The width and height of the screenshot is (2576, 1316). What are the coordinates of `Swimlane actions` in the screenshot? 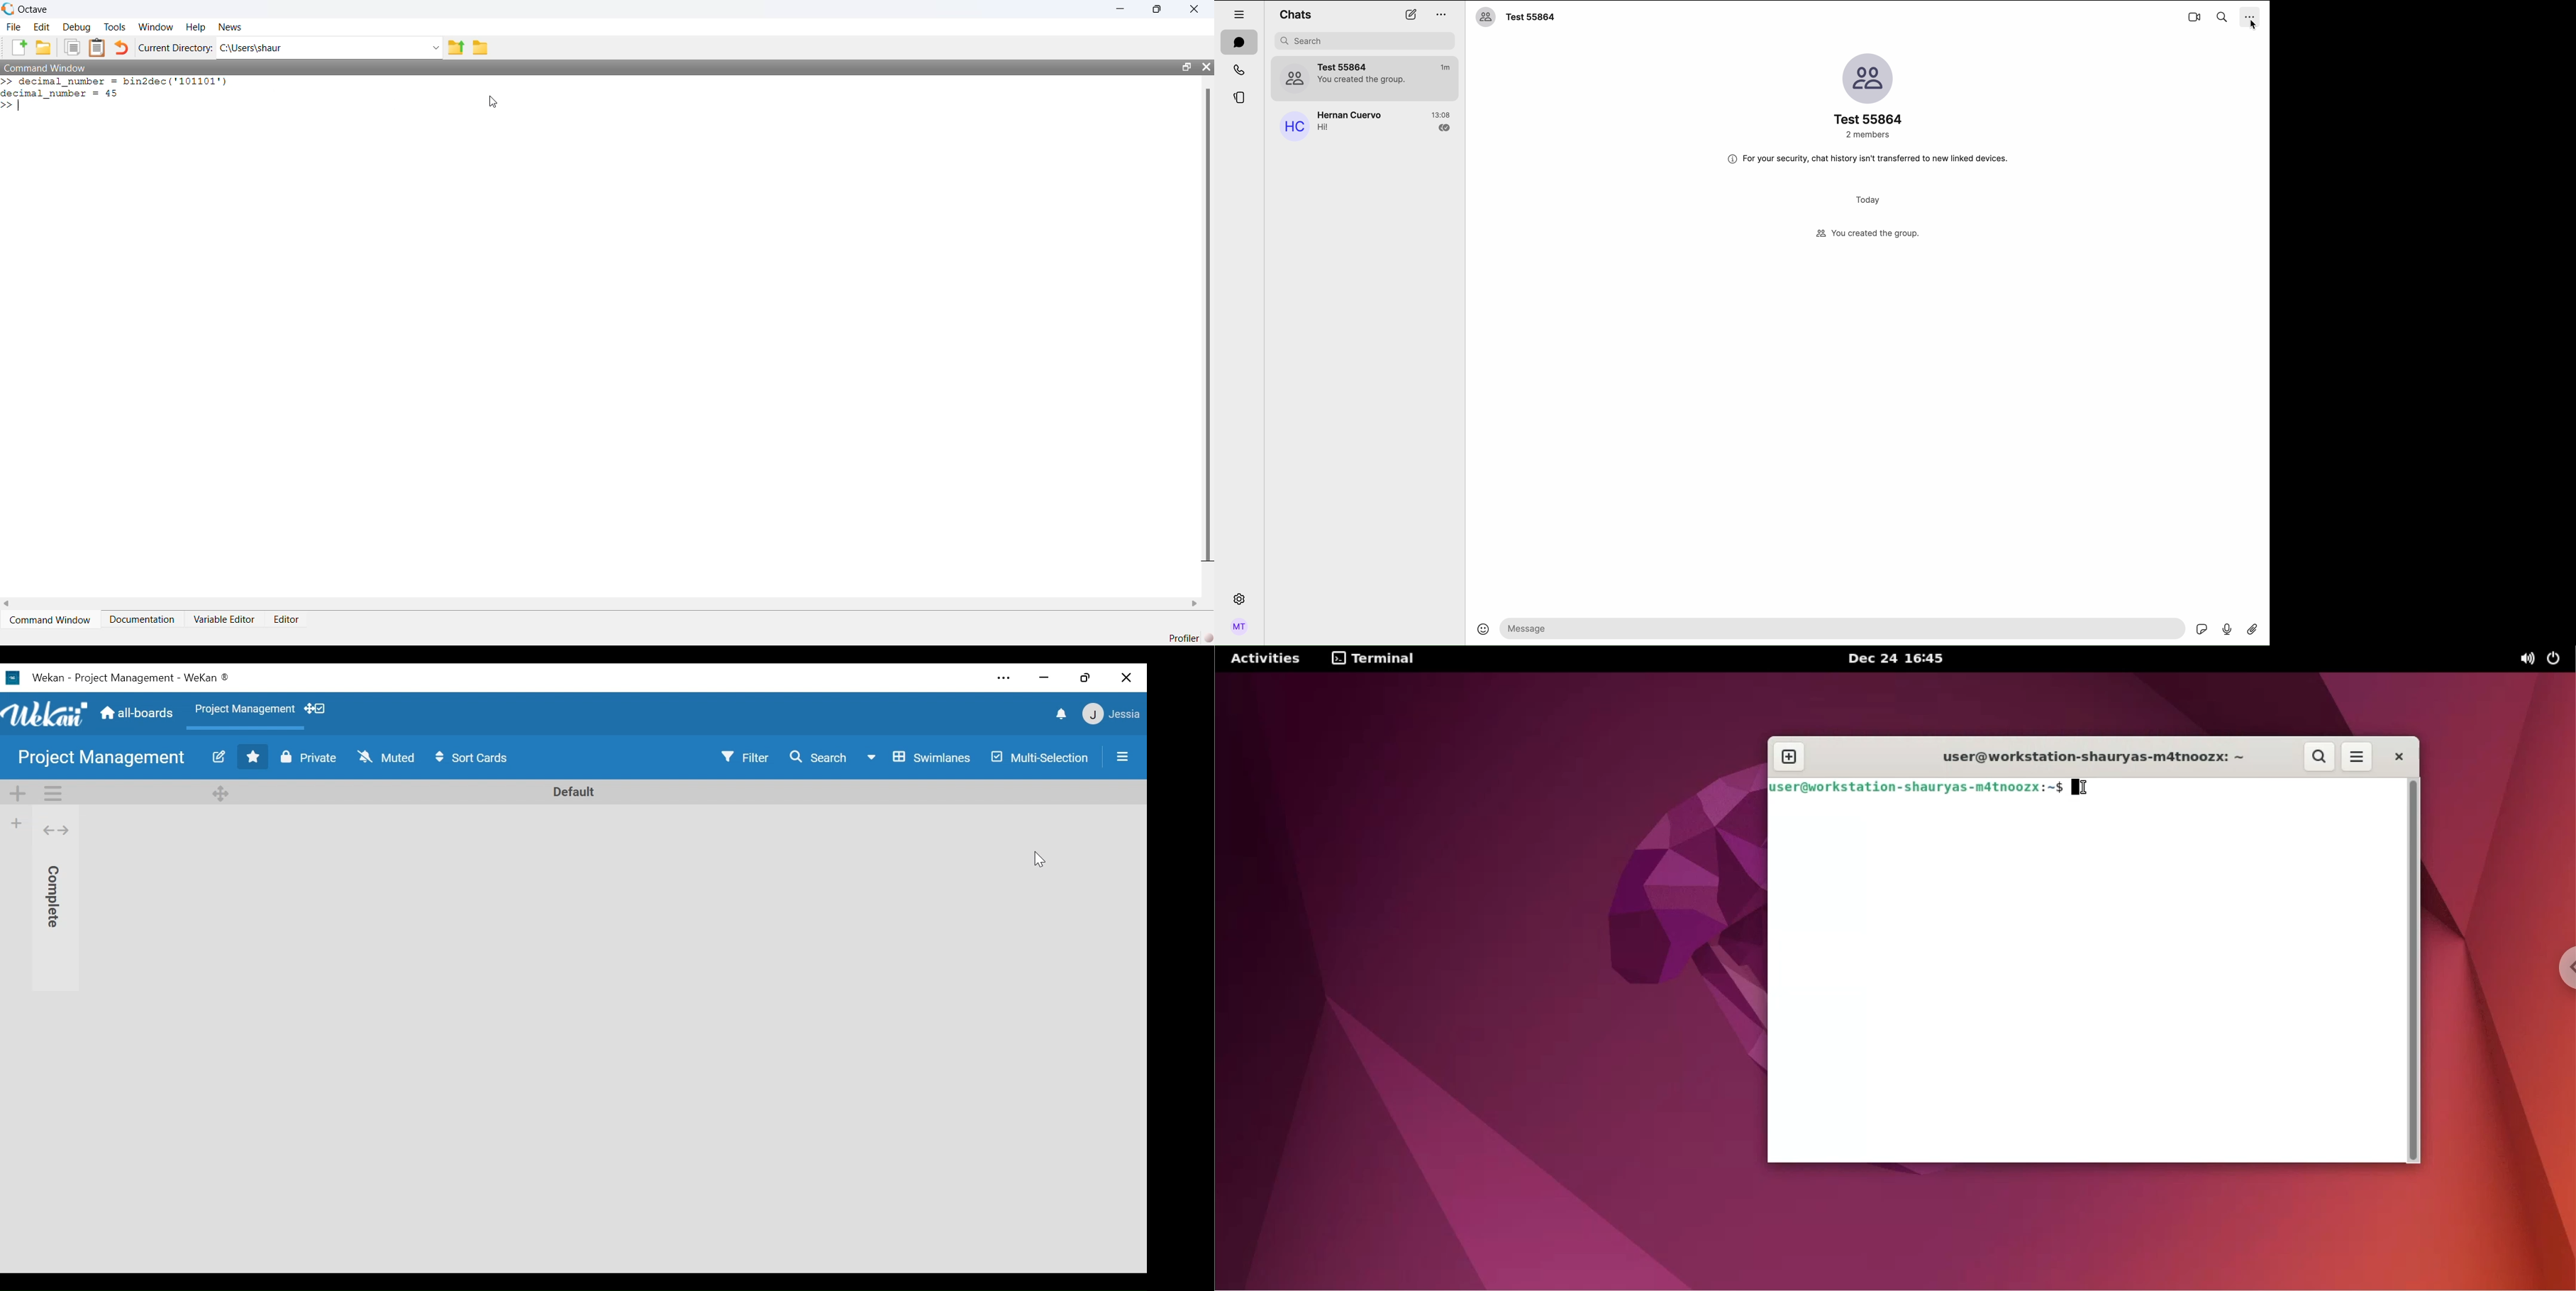 It's located at (53, 793).